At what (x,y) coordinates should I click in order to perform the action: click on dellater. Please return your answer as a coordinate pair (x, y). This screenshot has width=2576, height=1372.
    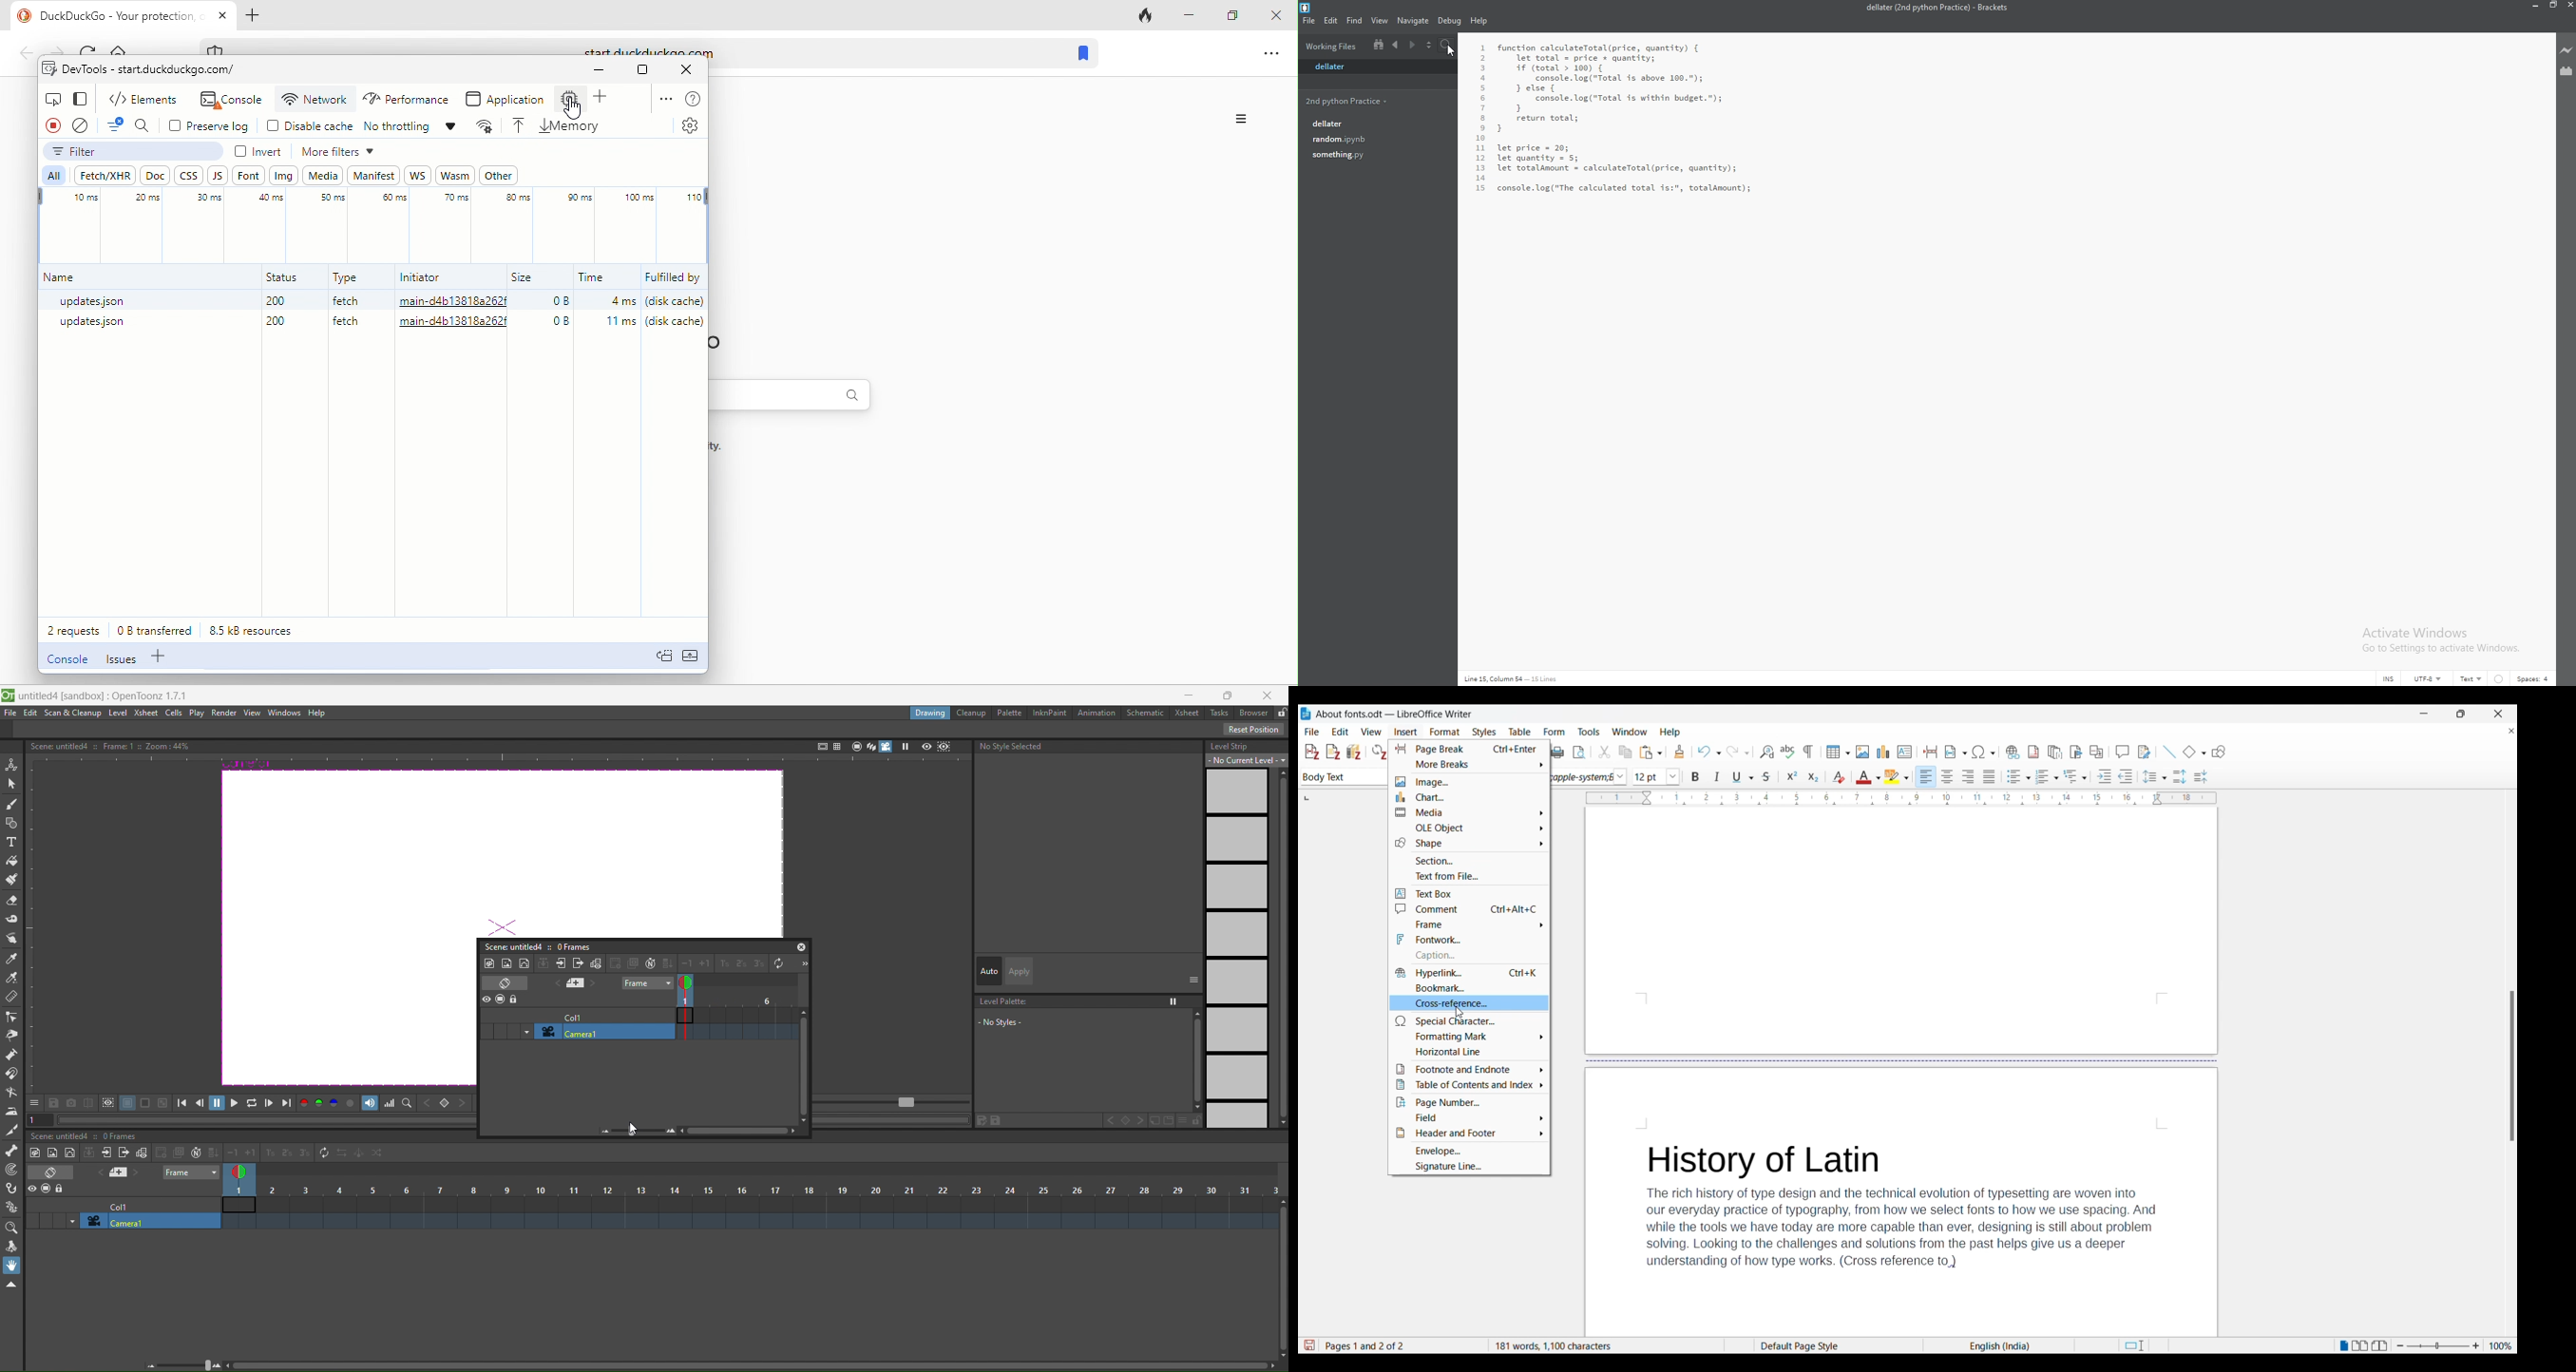
    Looking at the image, I should click on (1336, 68).